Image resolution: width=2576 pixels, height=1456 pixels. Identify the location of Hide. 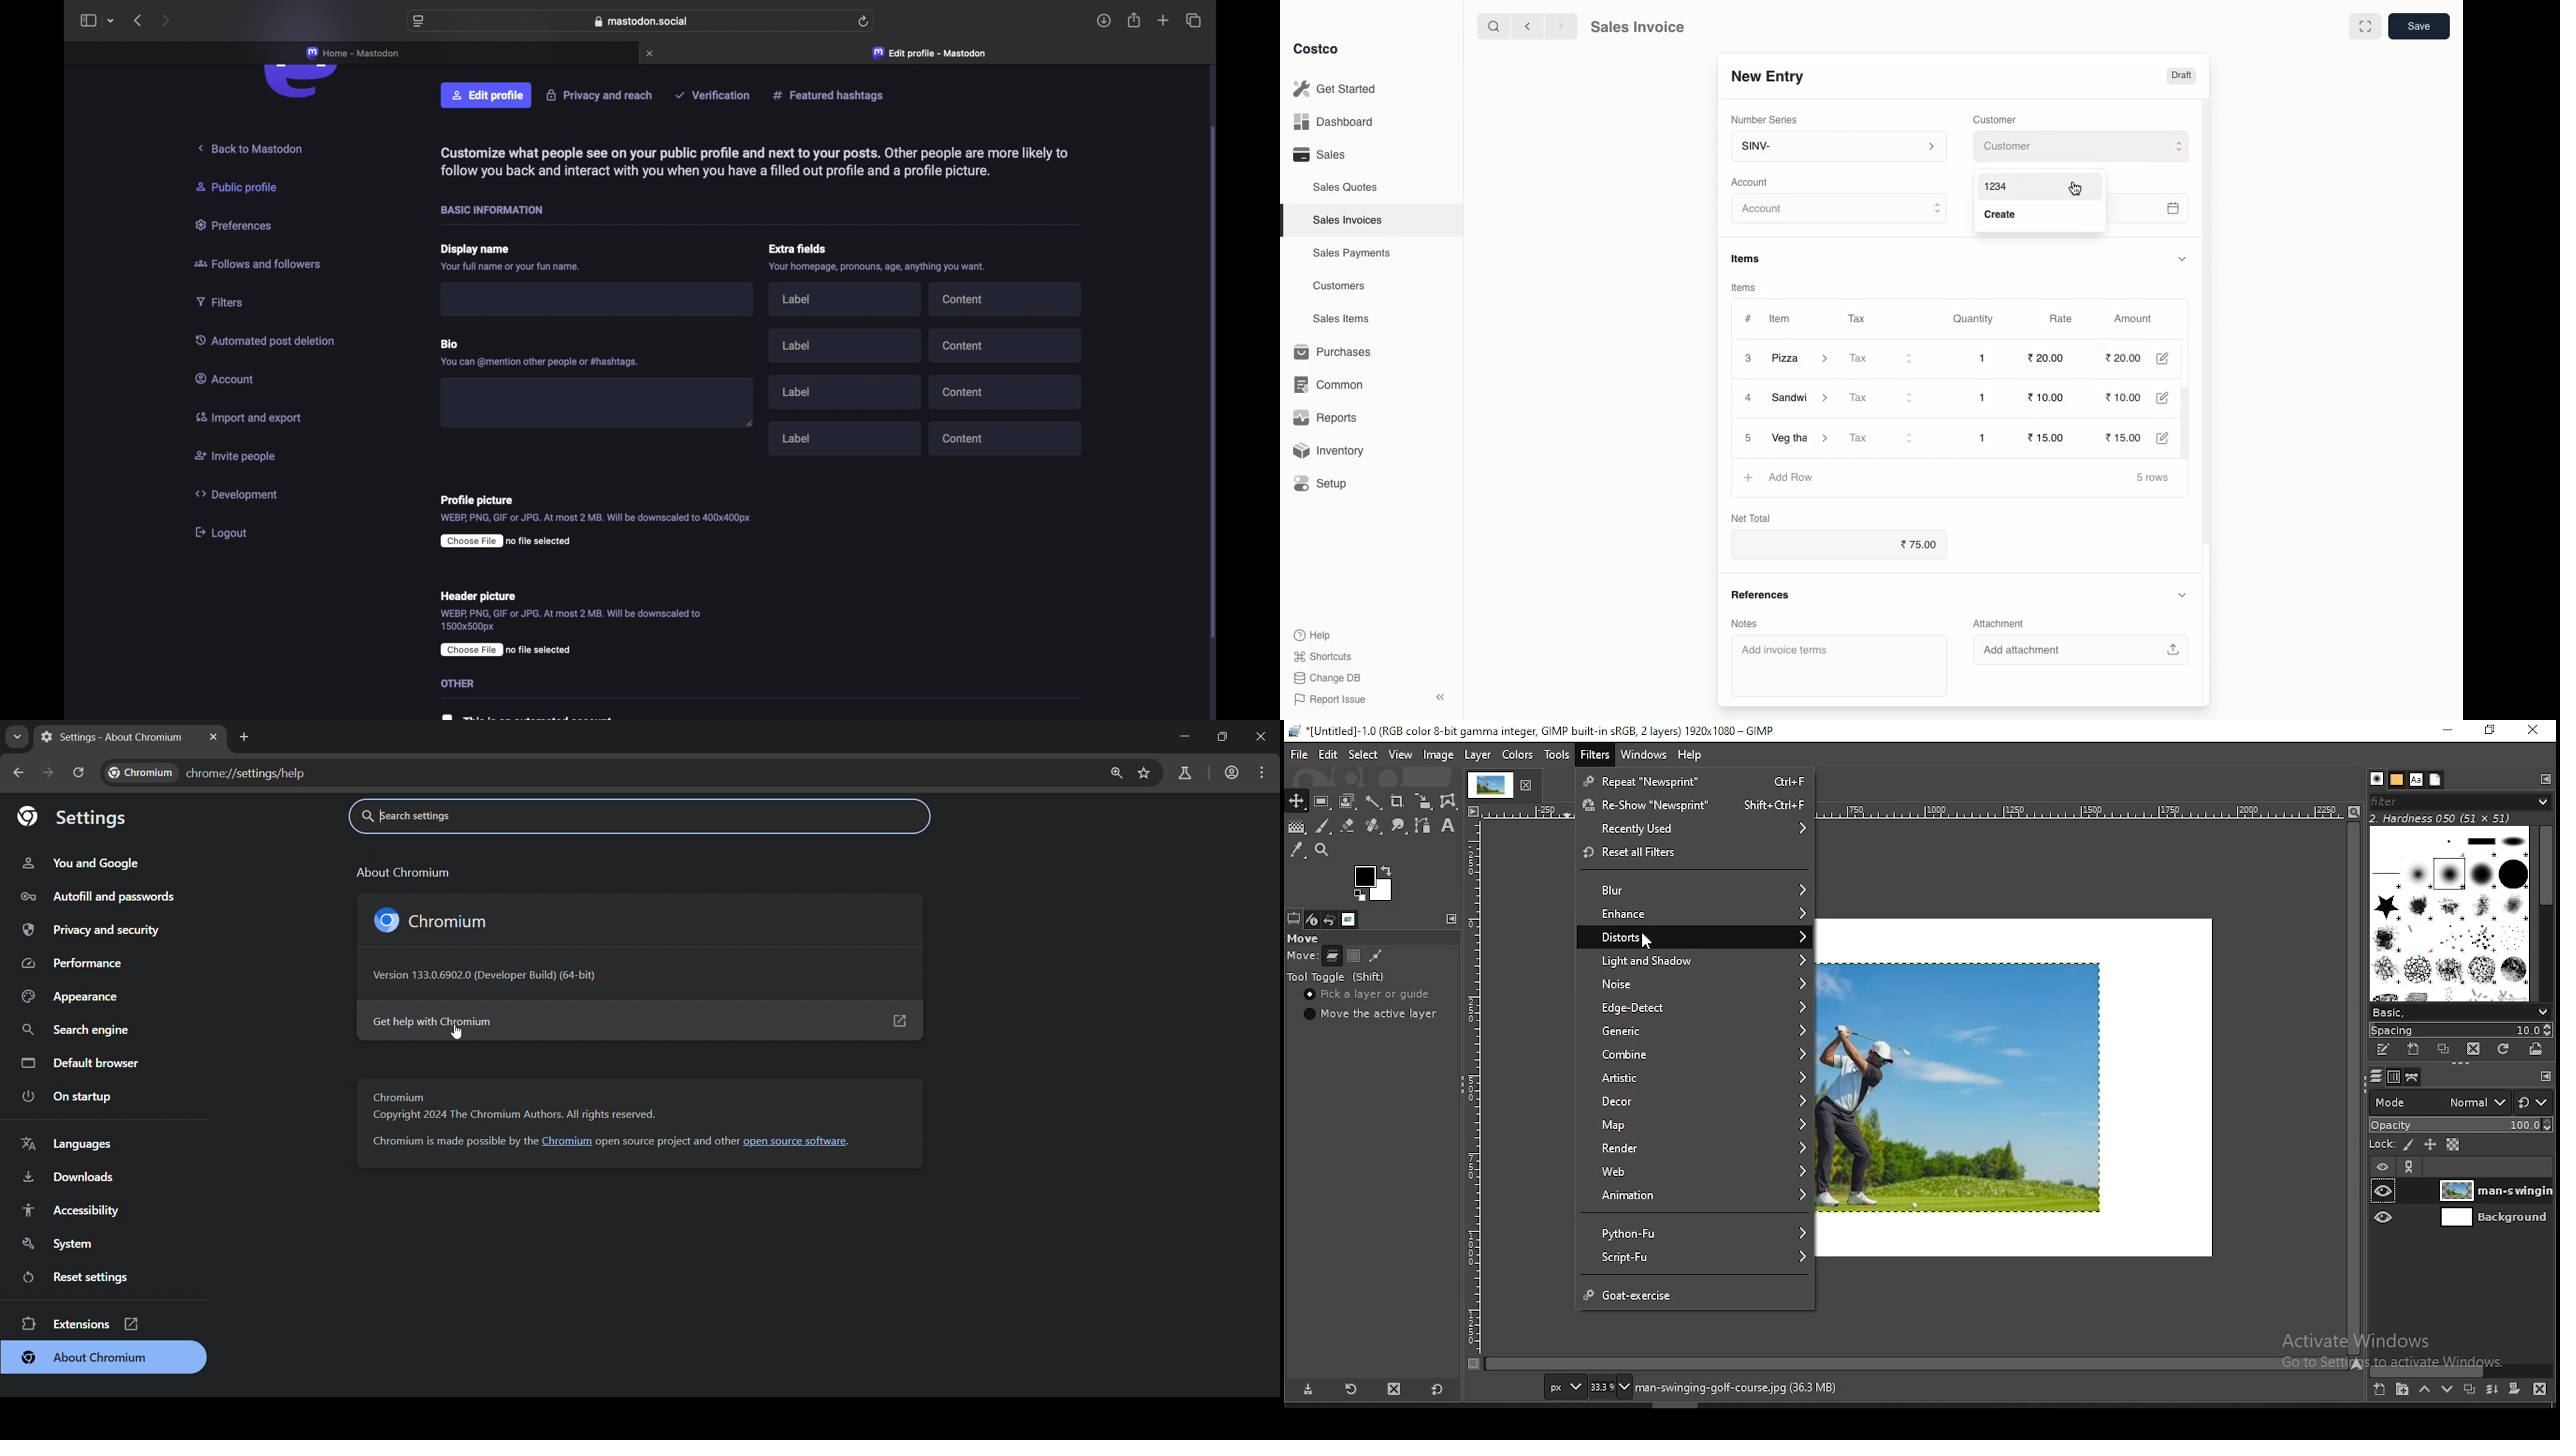
(2182, 595).